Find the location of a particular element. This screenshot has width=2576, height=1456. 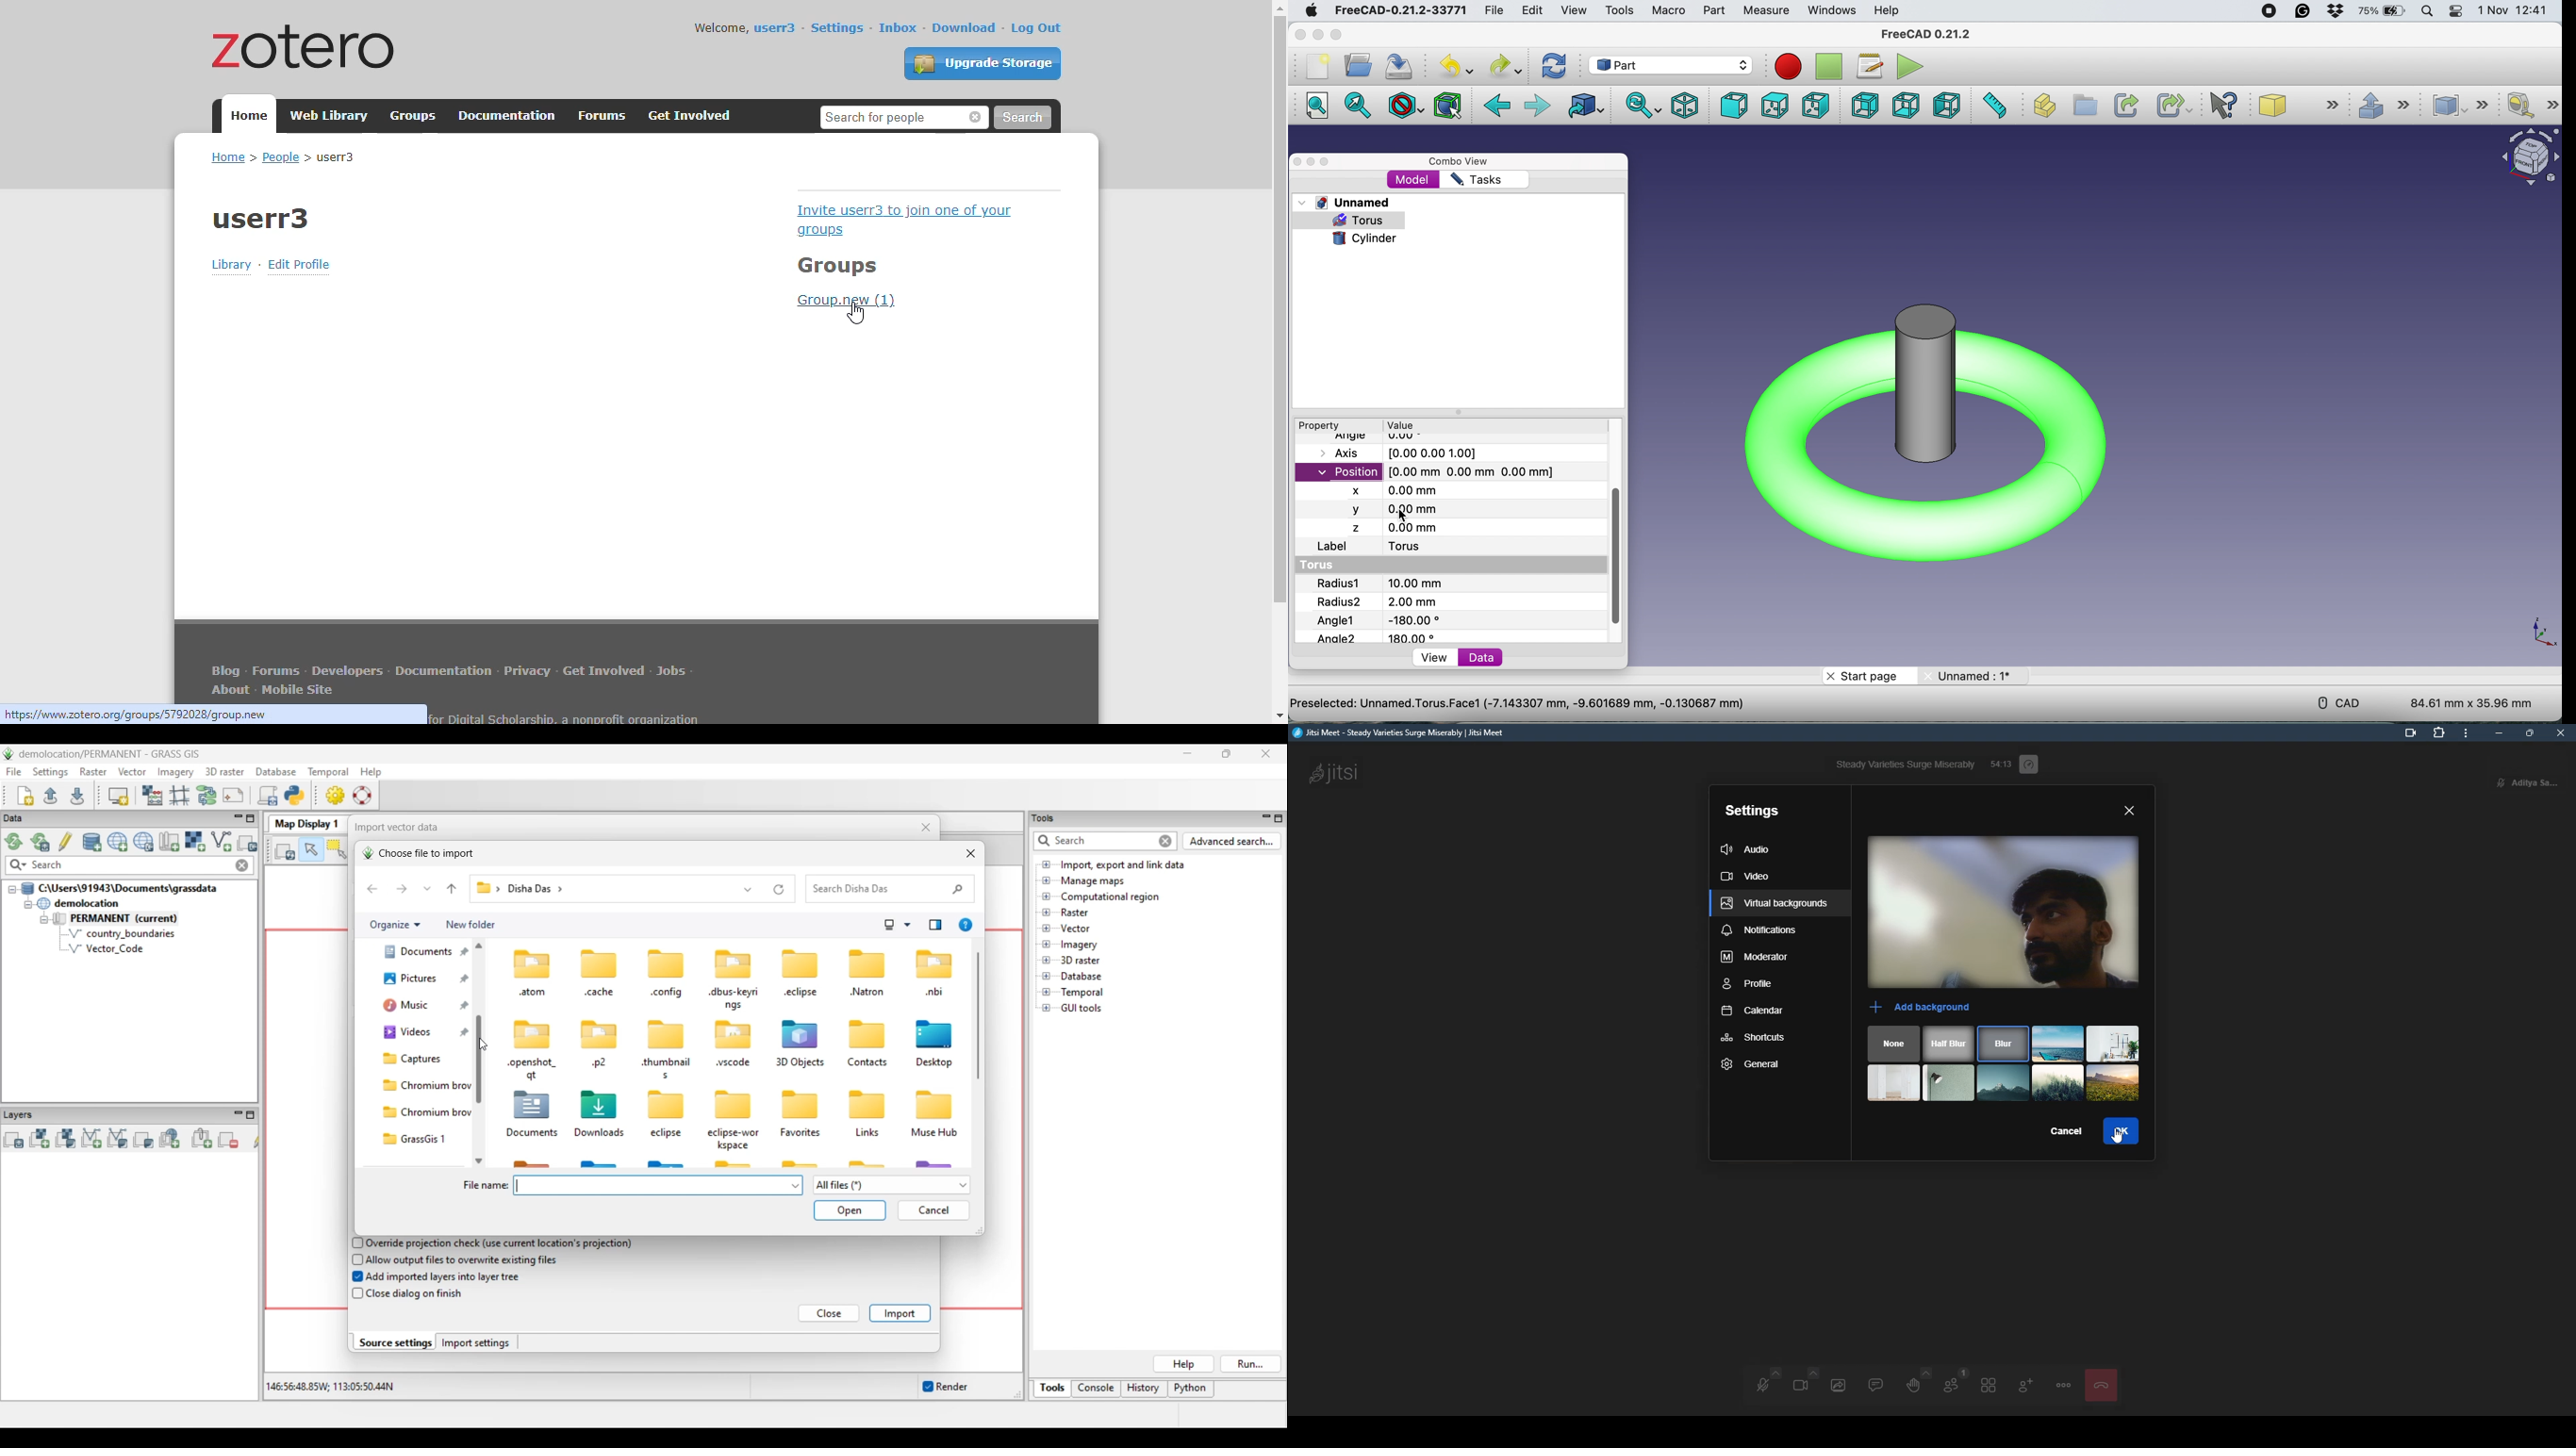

dropbox is located at coordinates (2334, 12).